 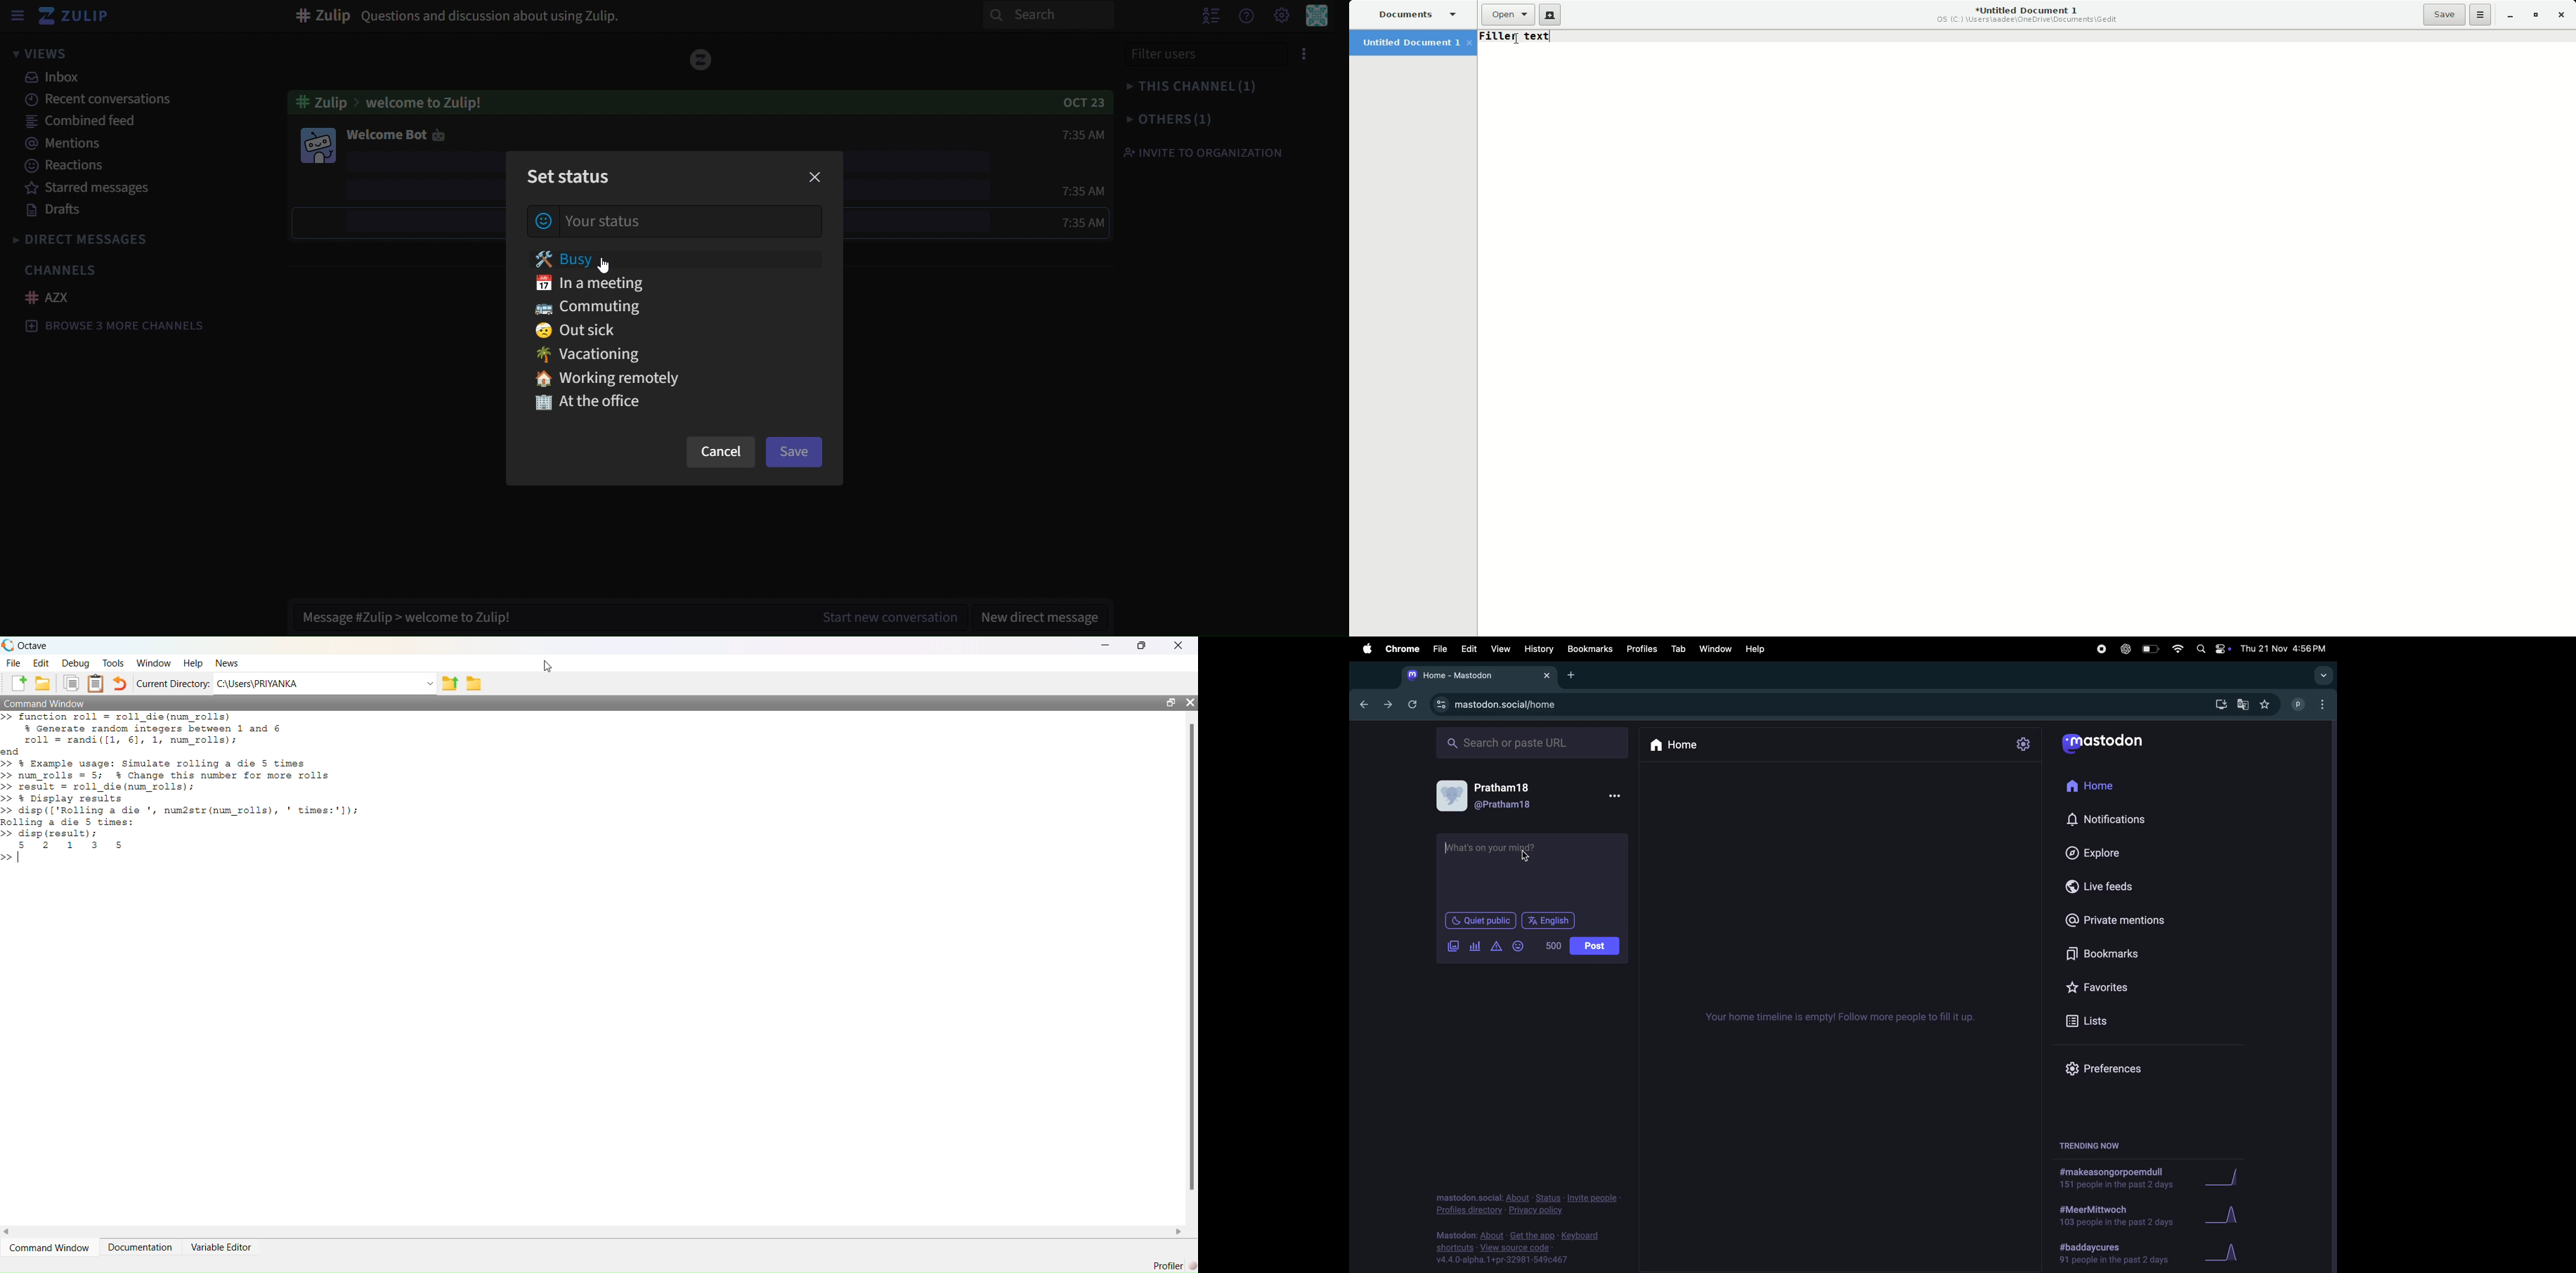 I want to click on Drop-down , so click(x=429, y=684).